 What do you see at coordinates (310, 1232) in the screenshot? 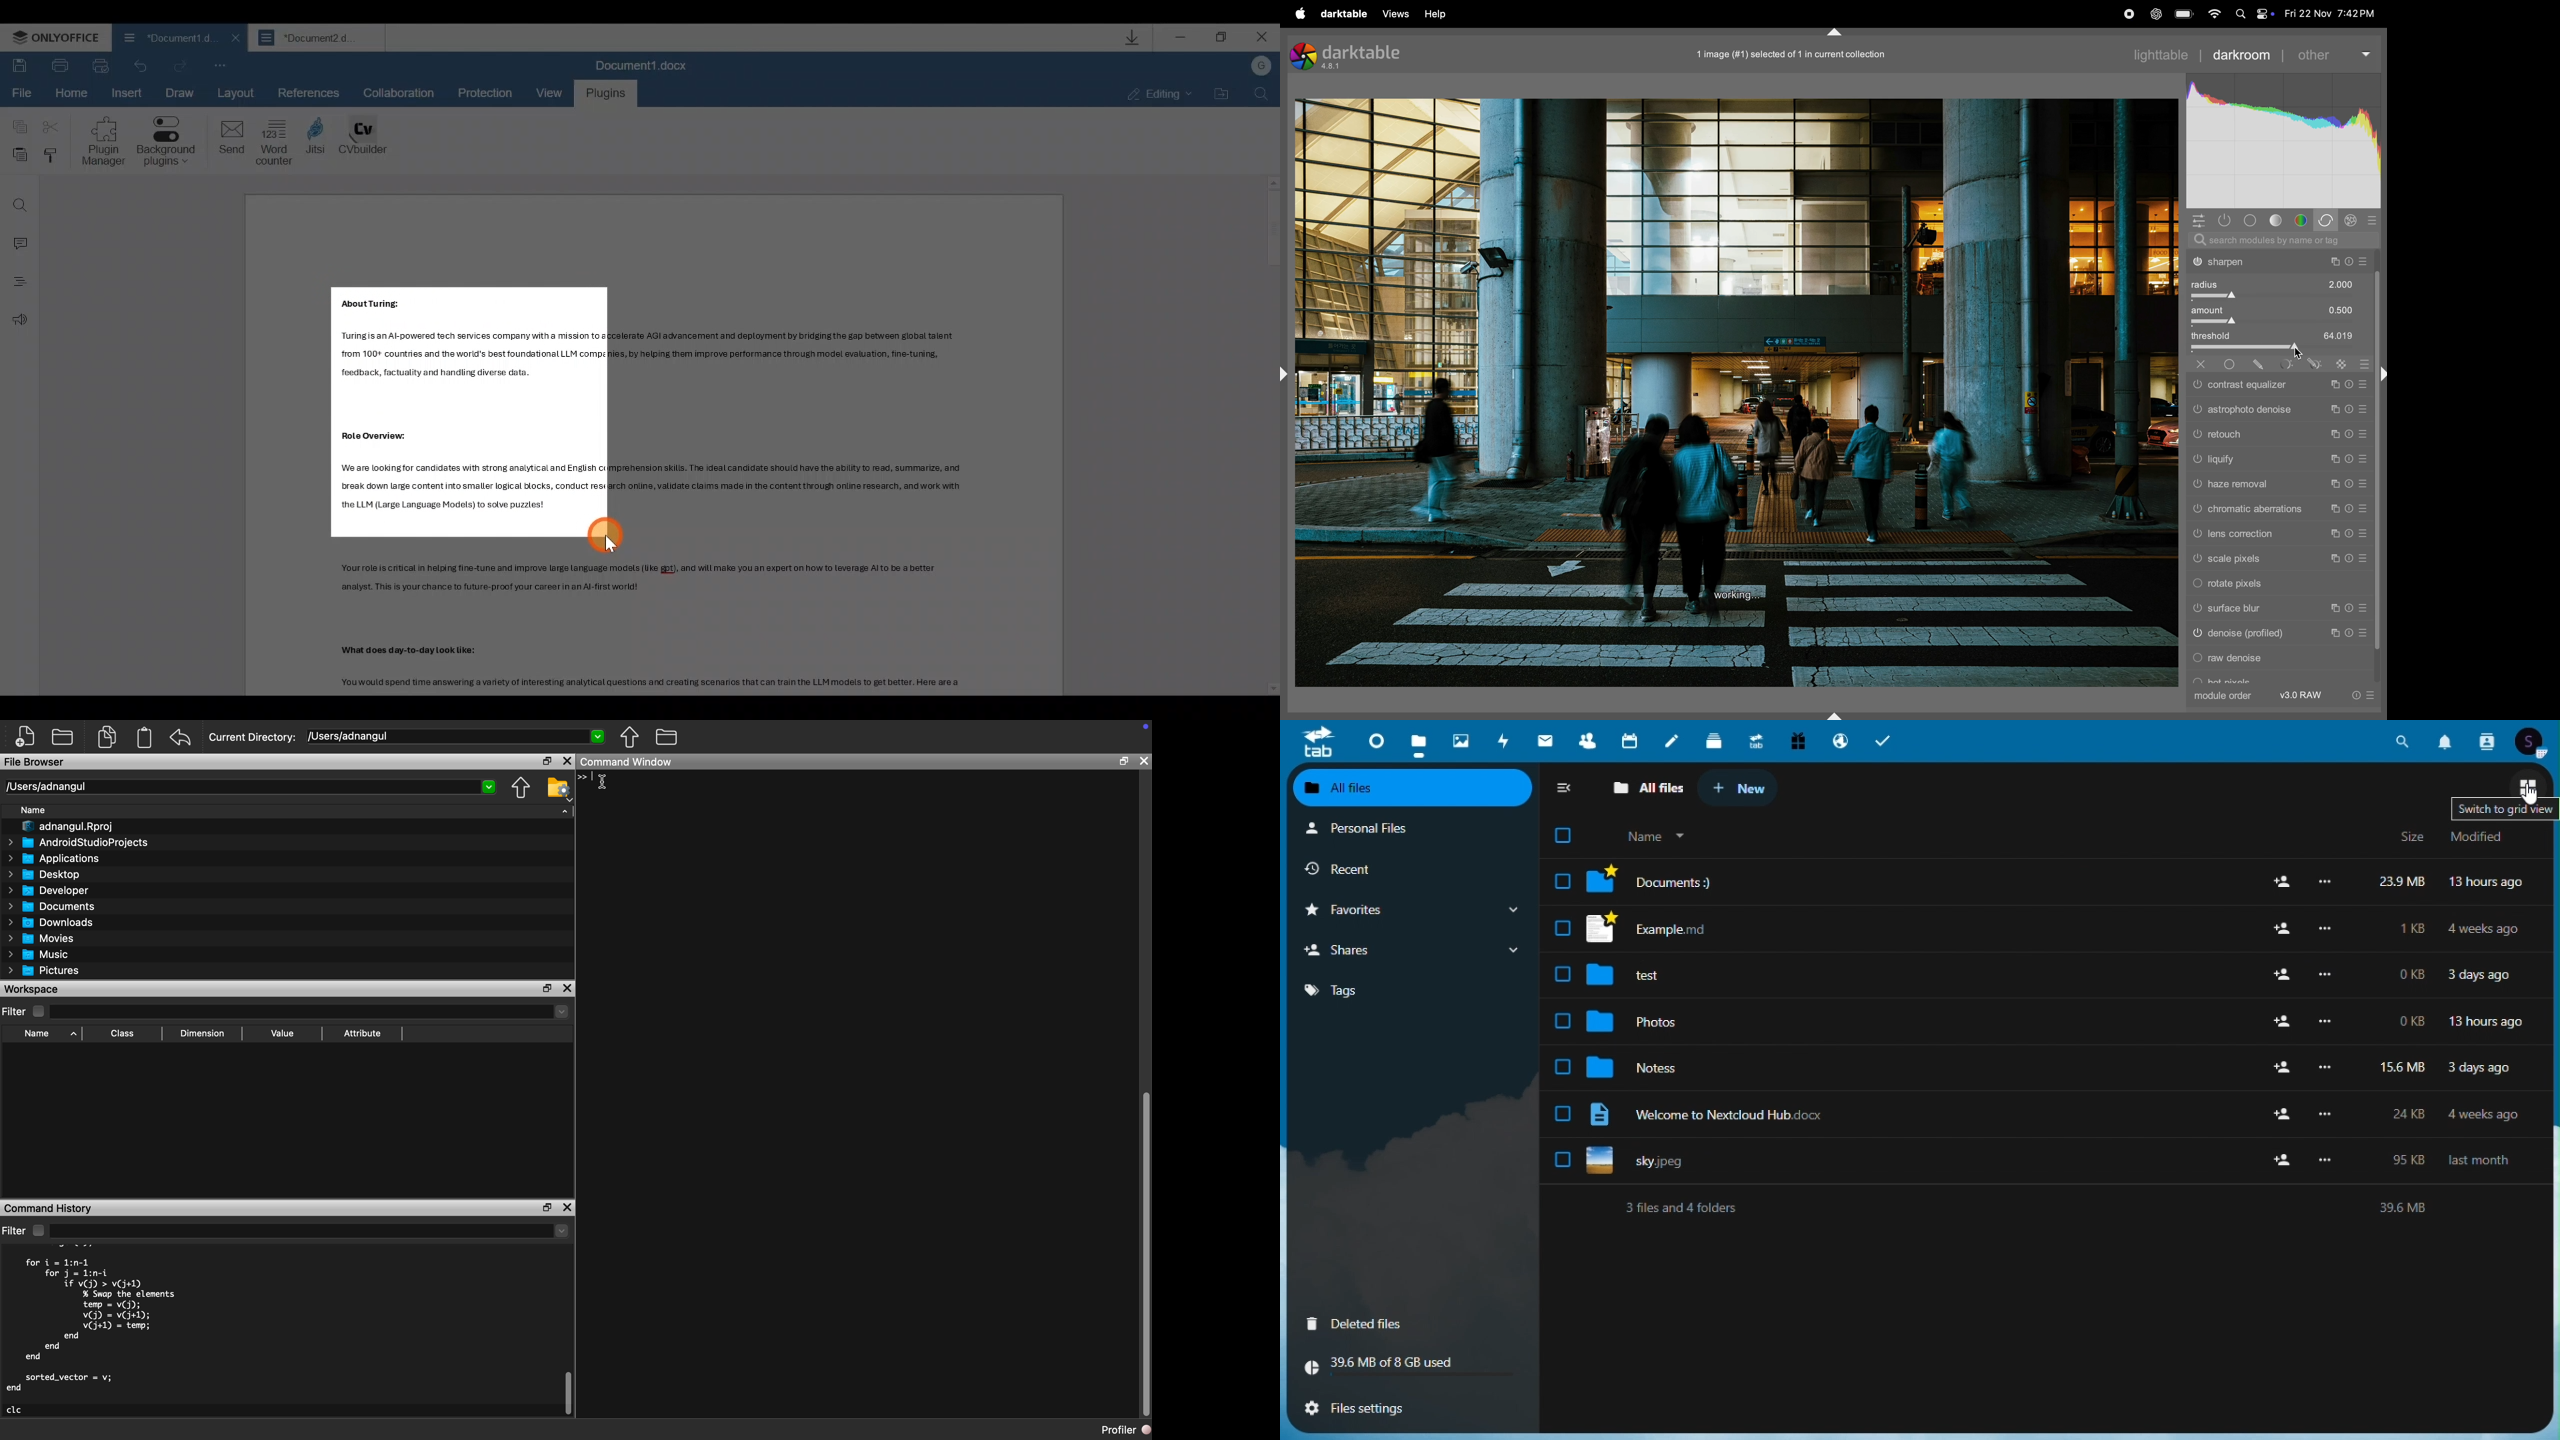
I see `Dropdown` at bounding box center [310, 1232].